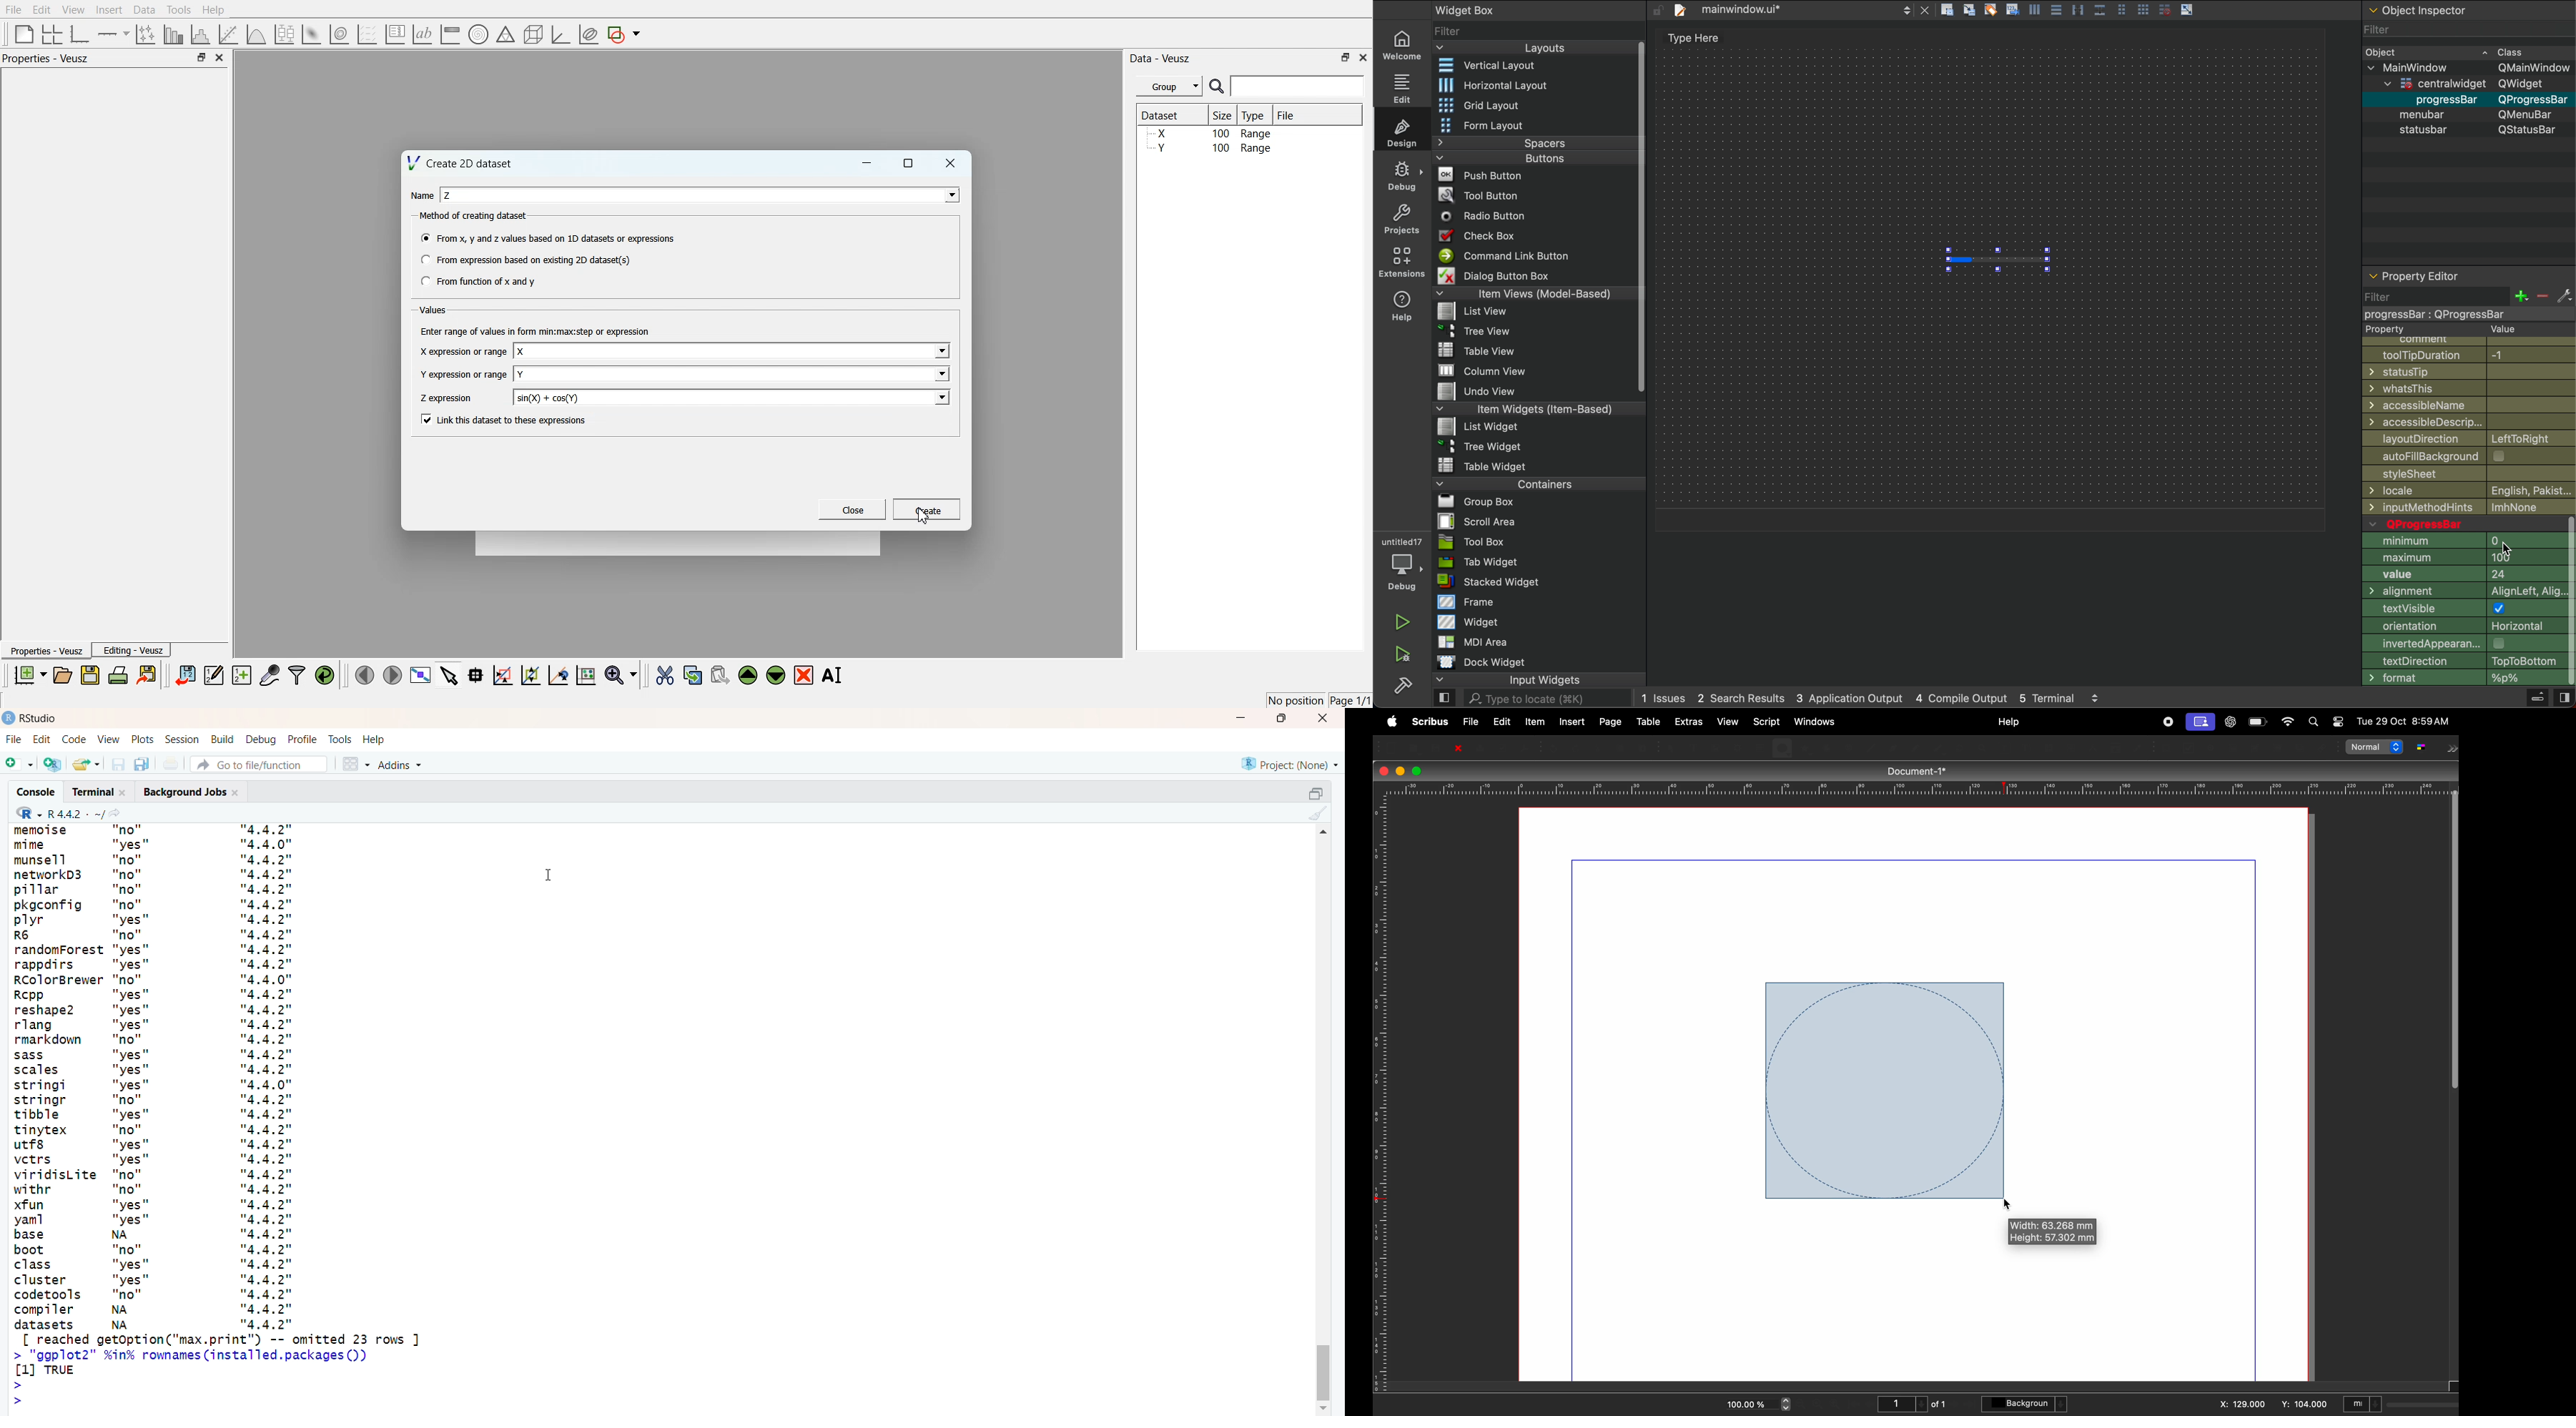 The height and width of the screenshot is (1428, 2576). What do you see at coordinates (2463, 541) in the screenshot?
I see `Minimum` at bounding box center [2463, 541].